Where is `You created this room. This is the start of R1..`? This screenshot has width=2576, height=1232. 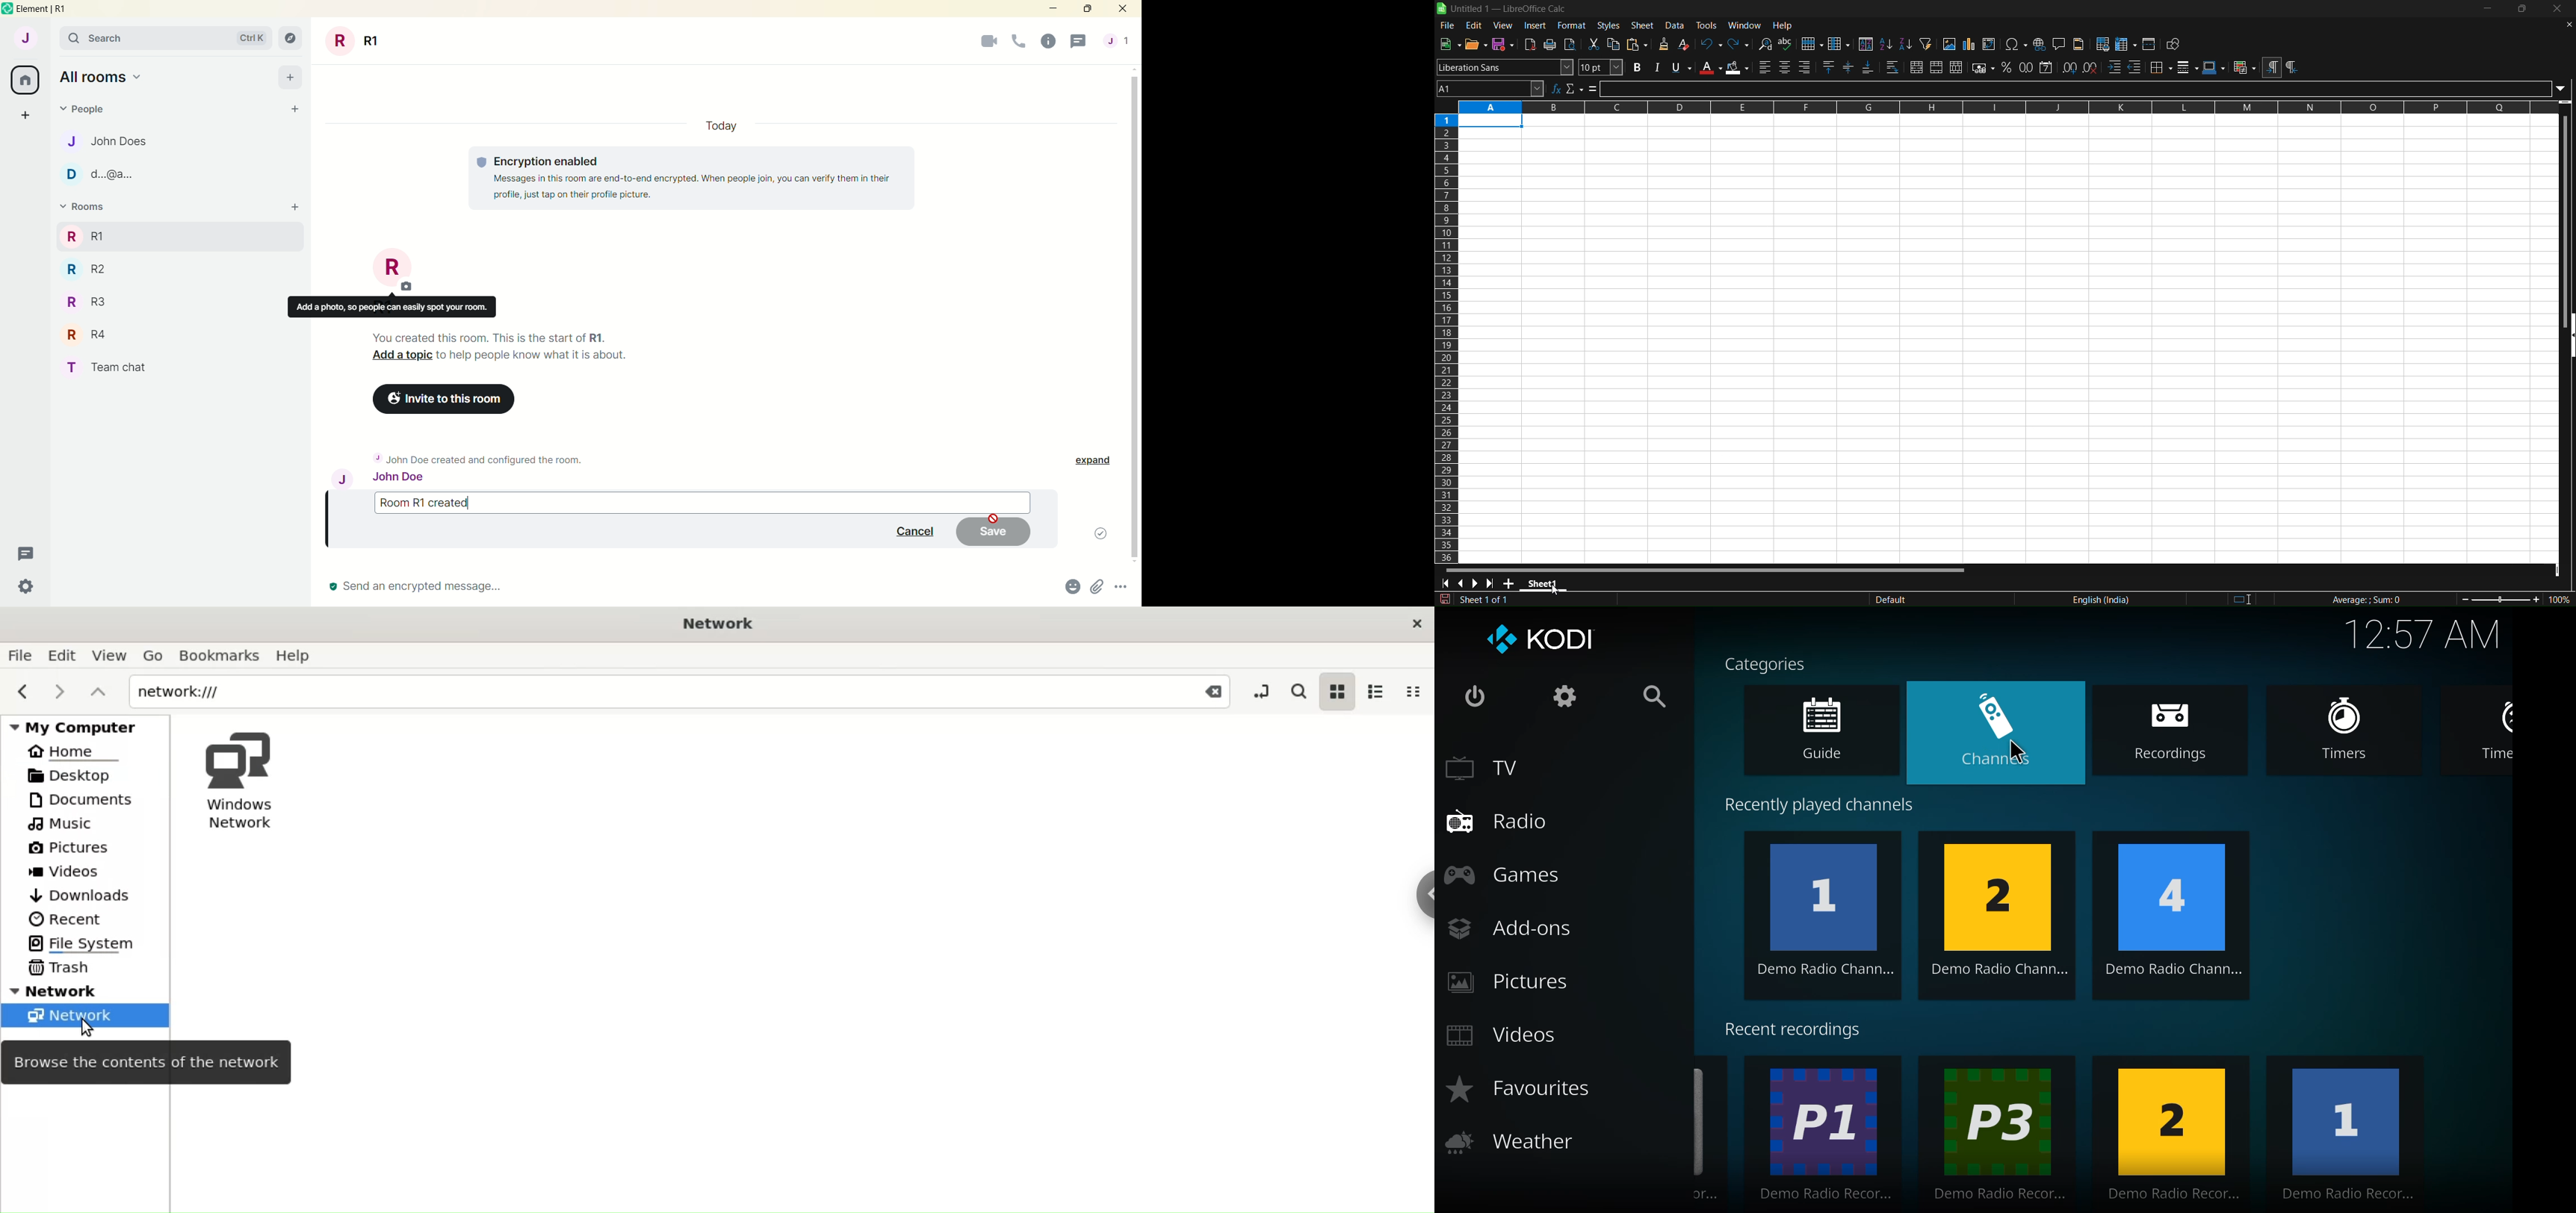 You created this room. This is the start of R1.. is located at coordinates (498, 335).